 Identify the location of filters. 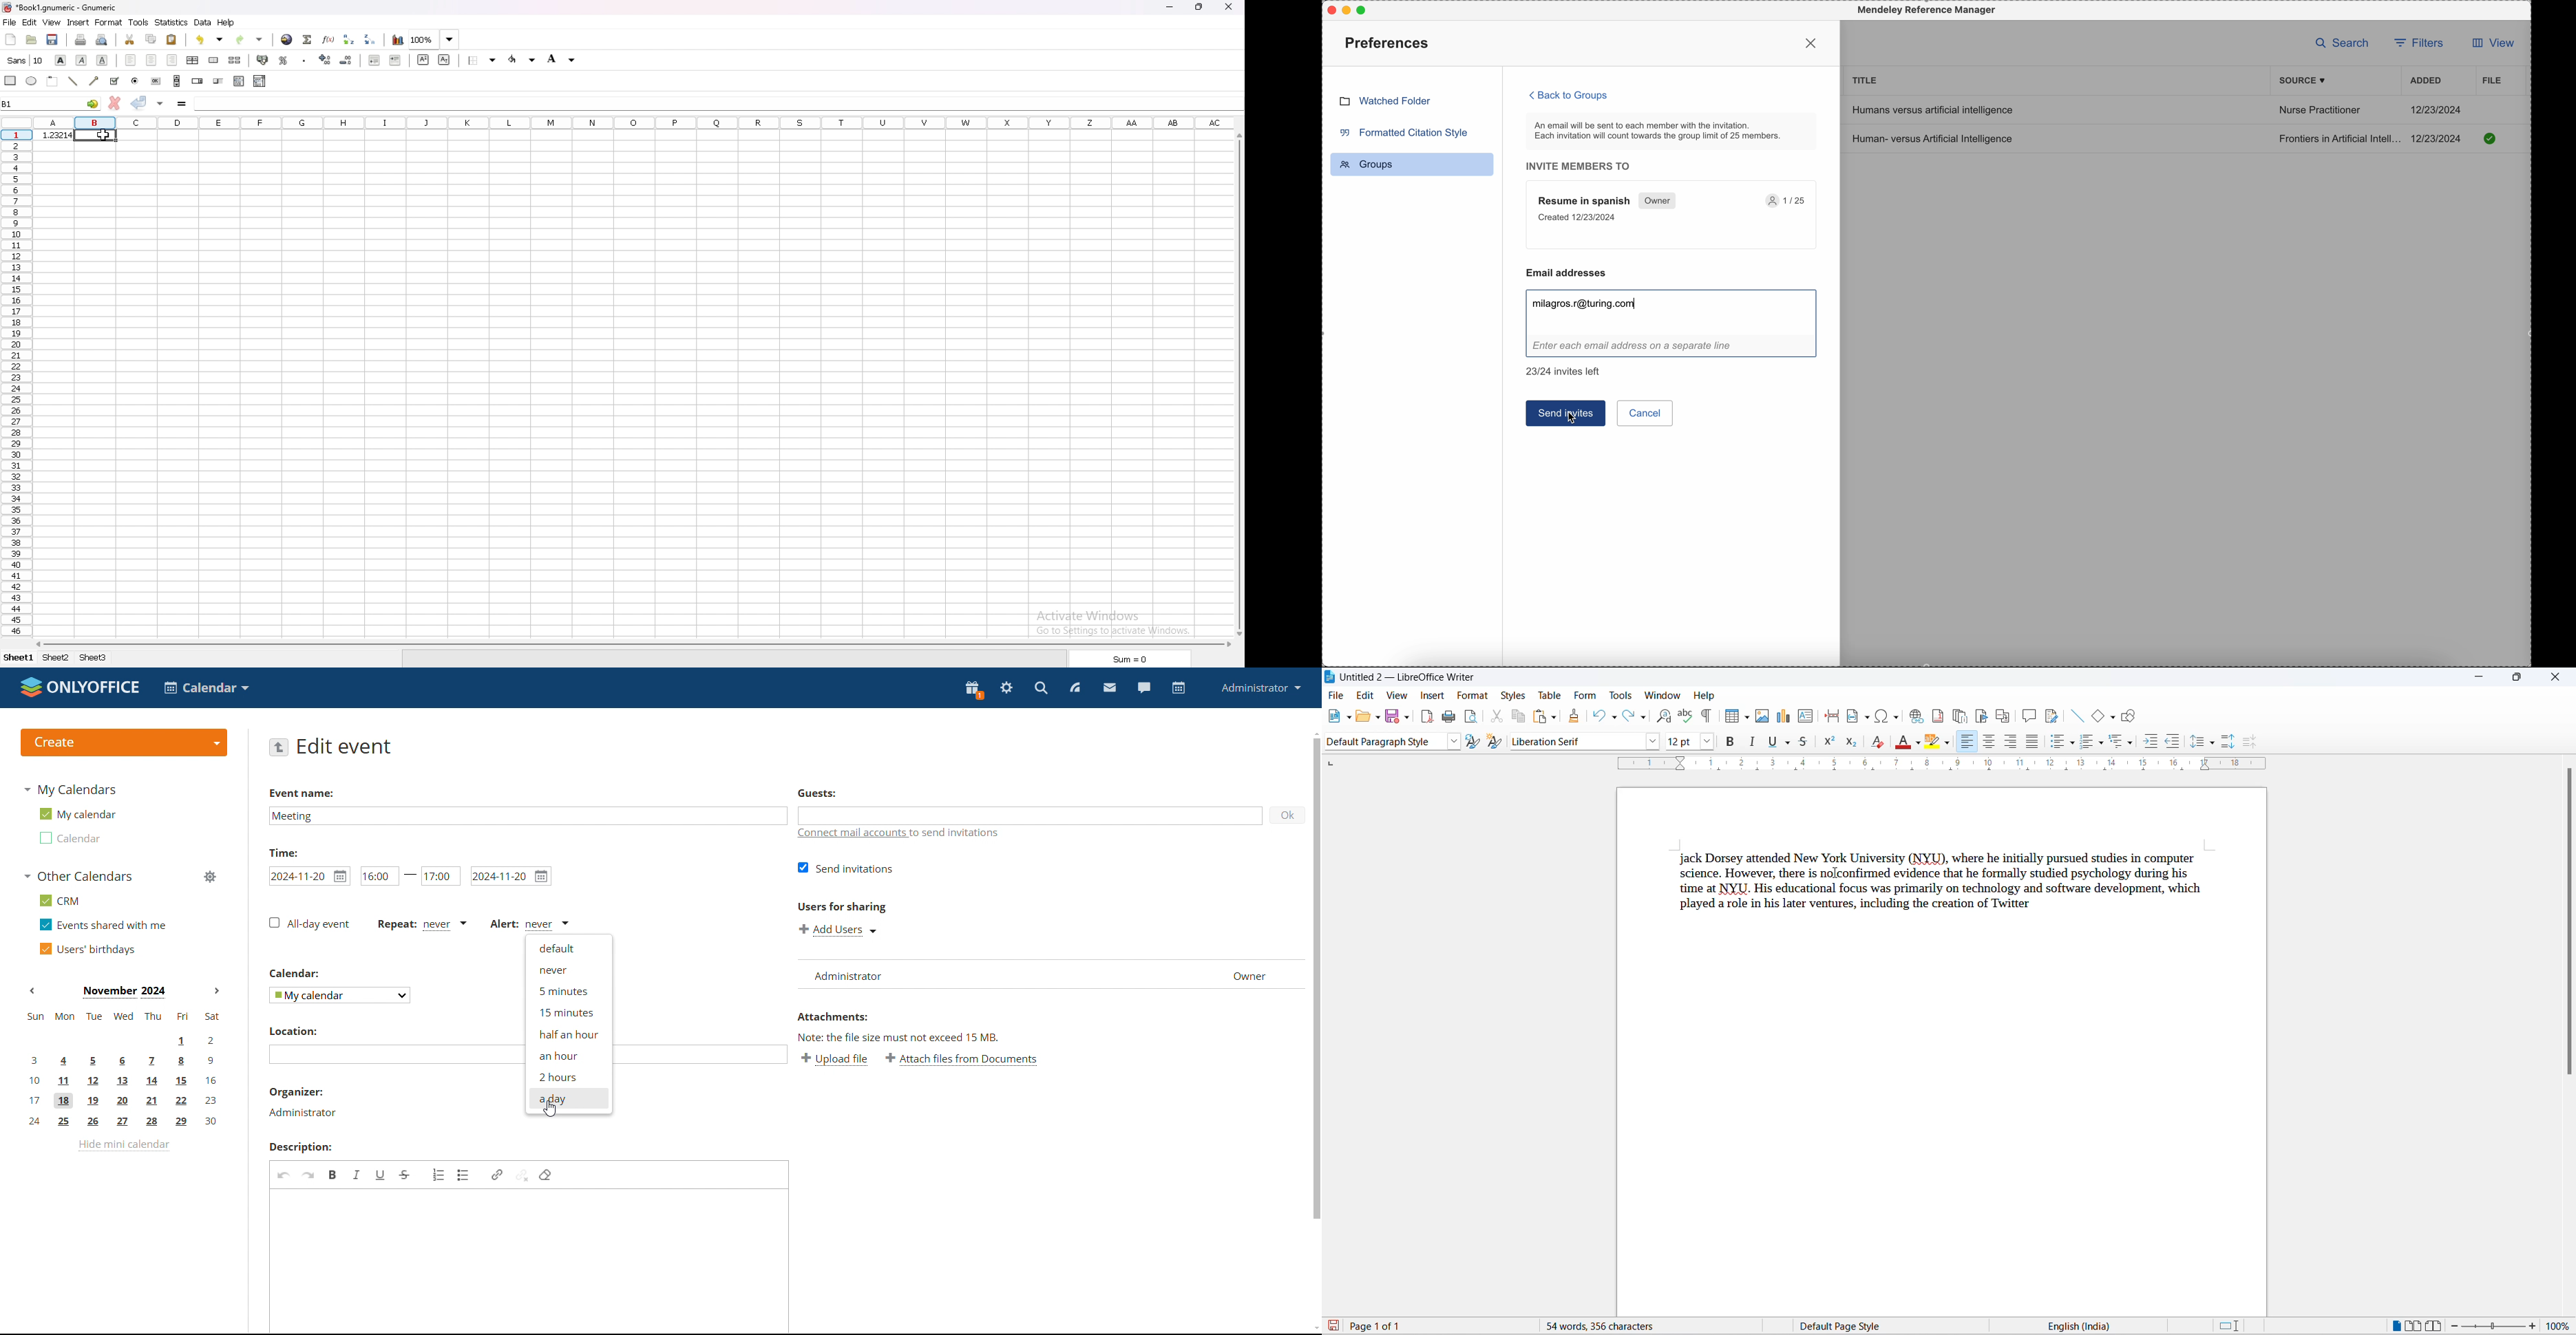
(2421, 42).